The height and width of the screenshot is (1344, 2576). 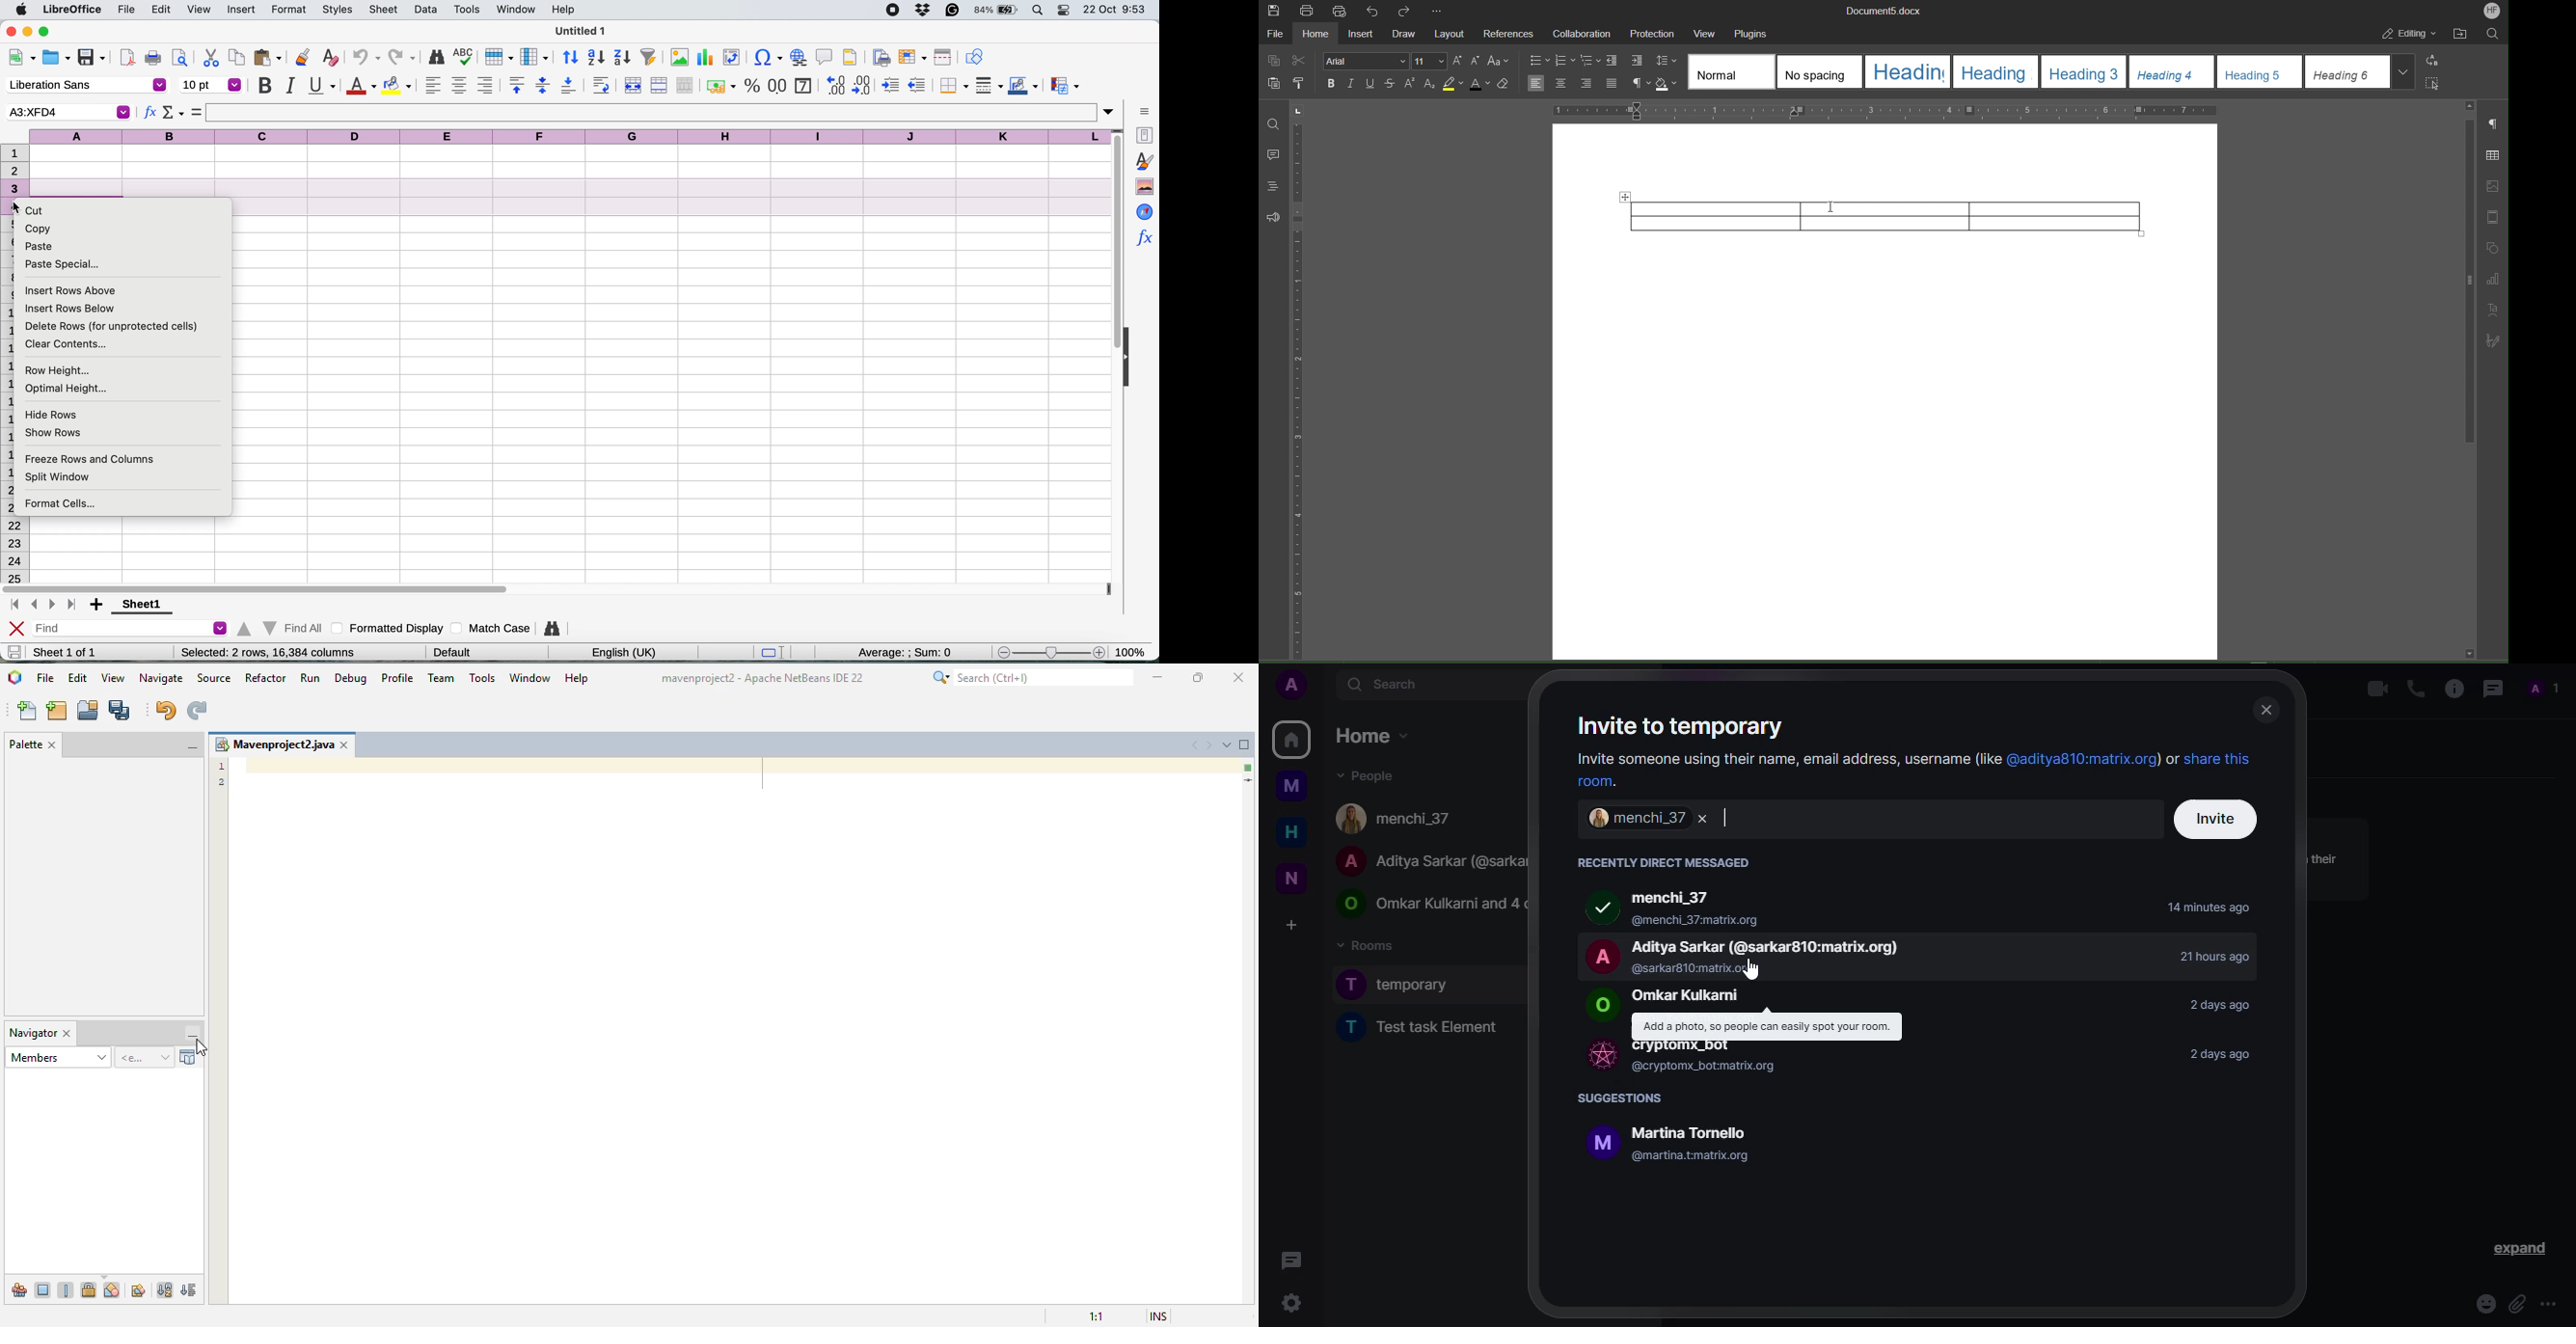 What do you see at coordinates (1480, 83) in the screenshot?
I see `Text Color` at bounding box center [1480, 83].